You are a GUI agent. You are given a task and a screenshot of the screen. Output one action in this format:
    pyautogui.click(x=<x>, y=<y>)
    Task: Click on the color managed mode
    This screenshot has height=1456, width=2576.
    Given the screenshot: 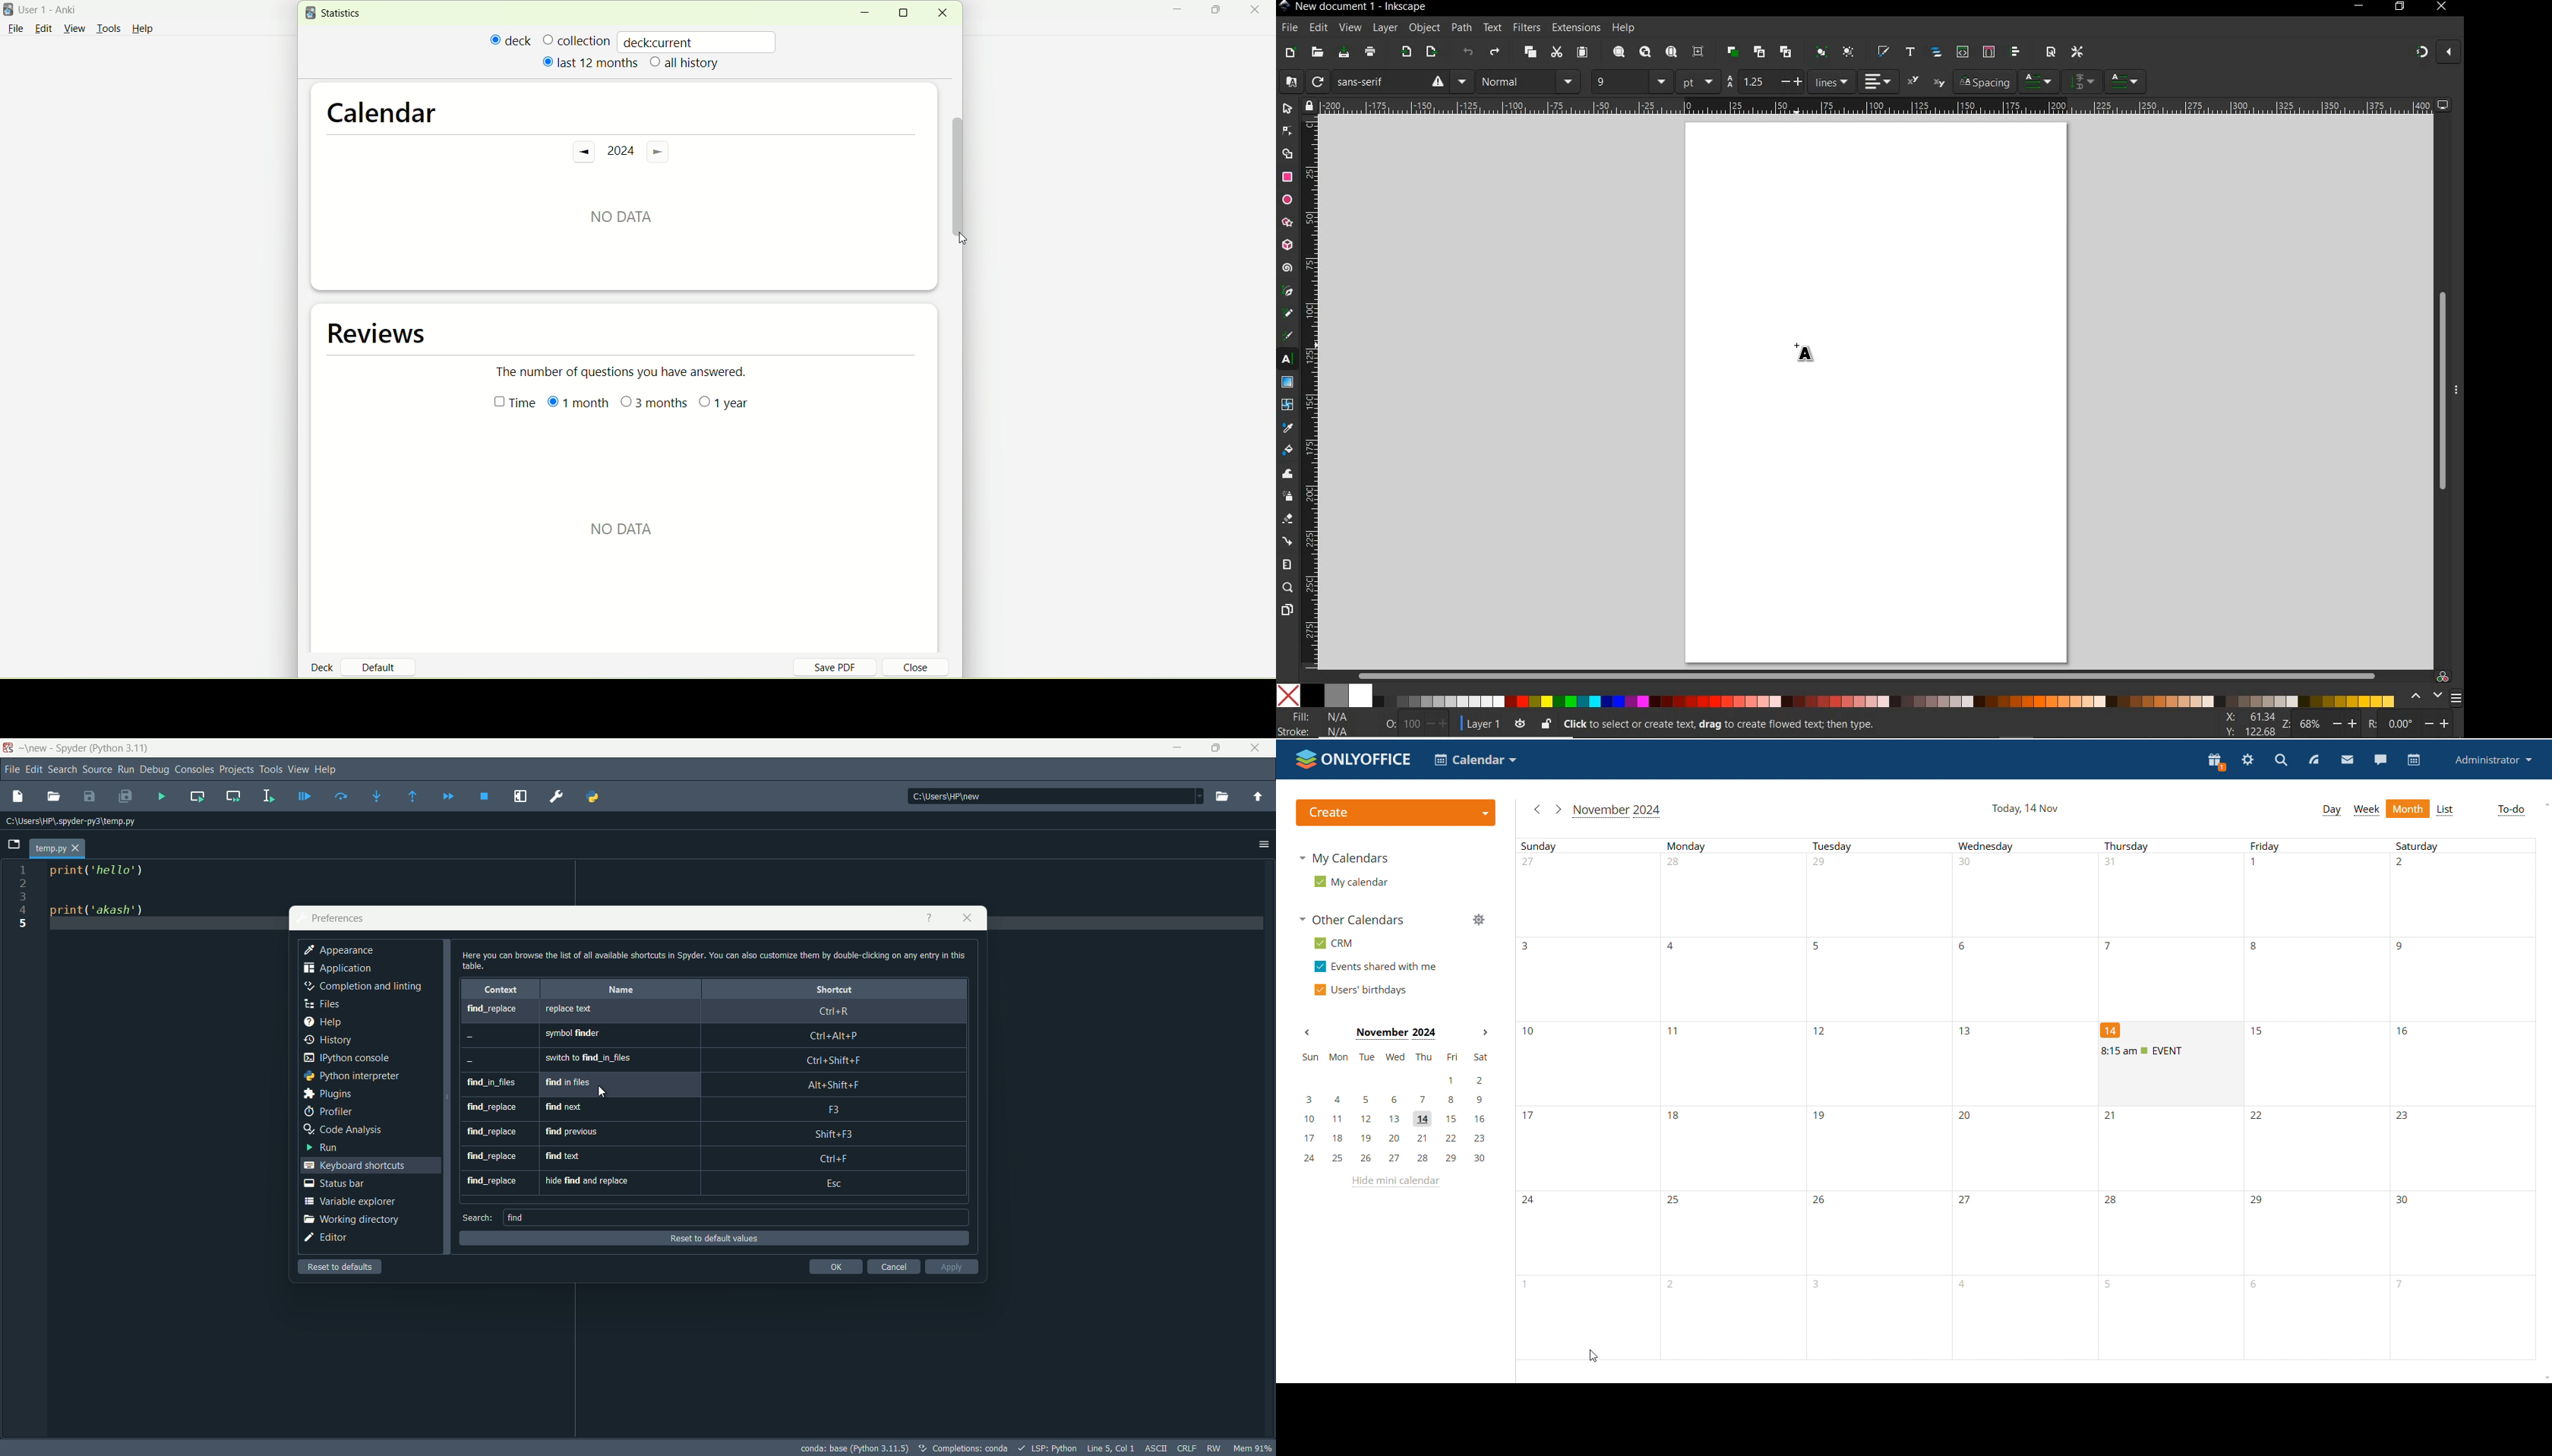 What is the action you would take?
    pyautogui.click(x=2441, y=676)
    